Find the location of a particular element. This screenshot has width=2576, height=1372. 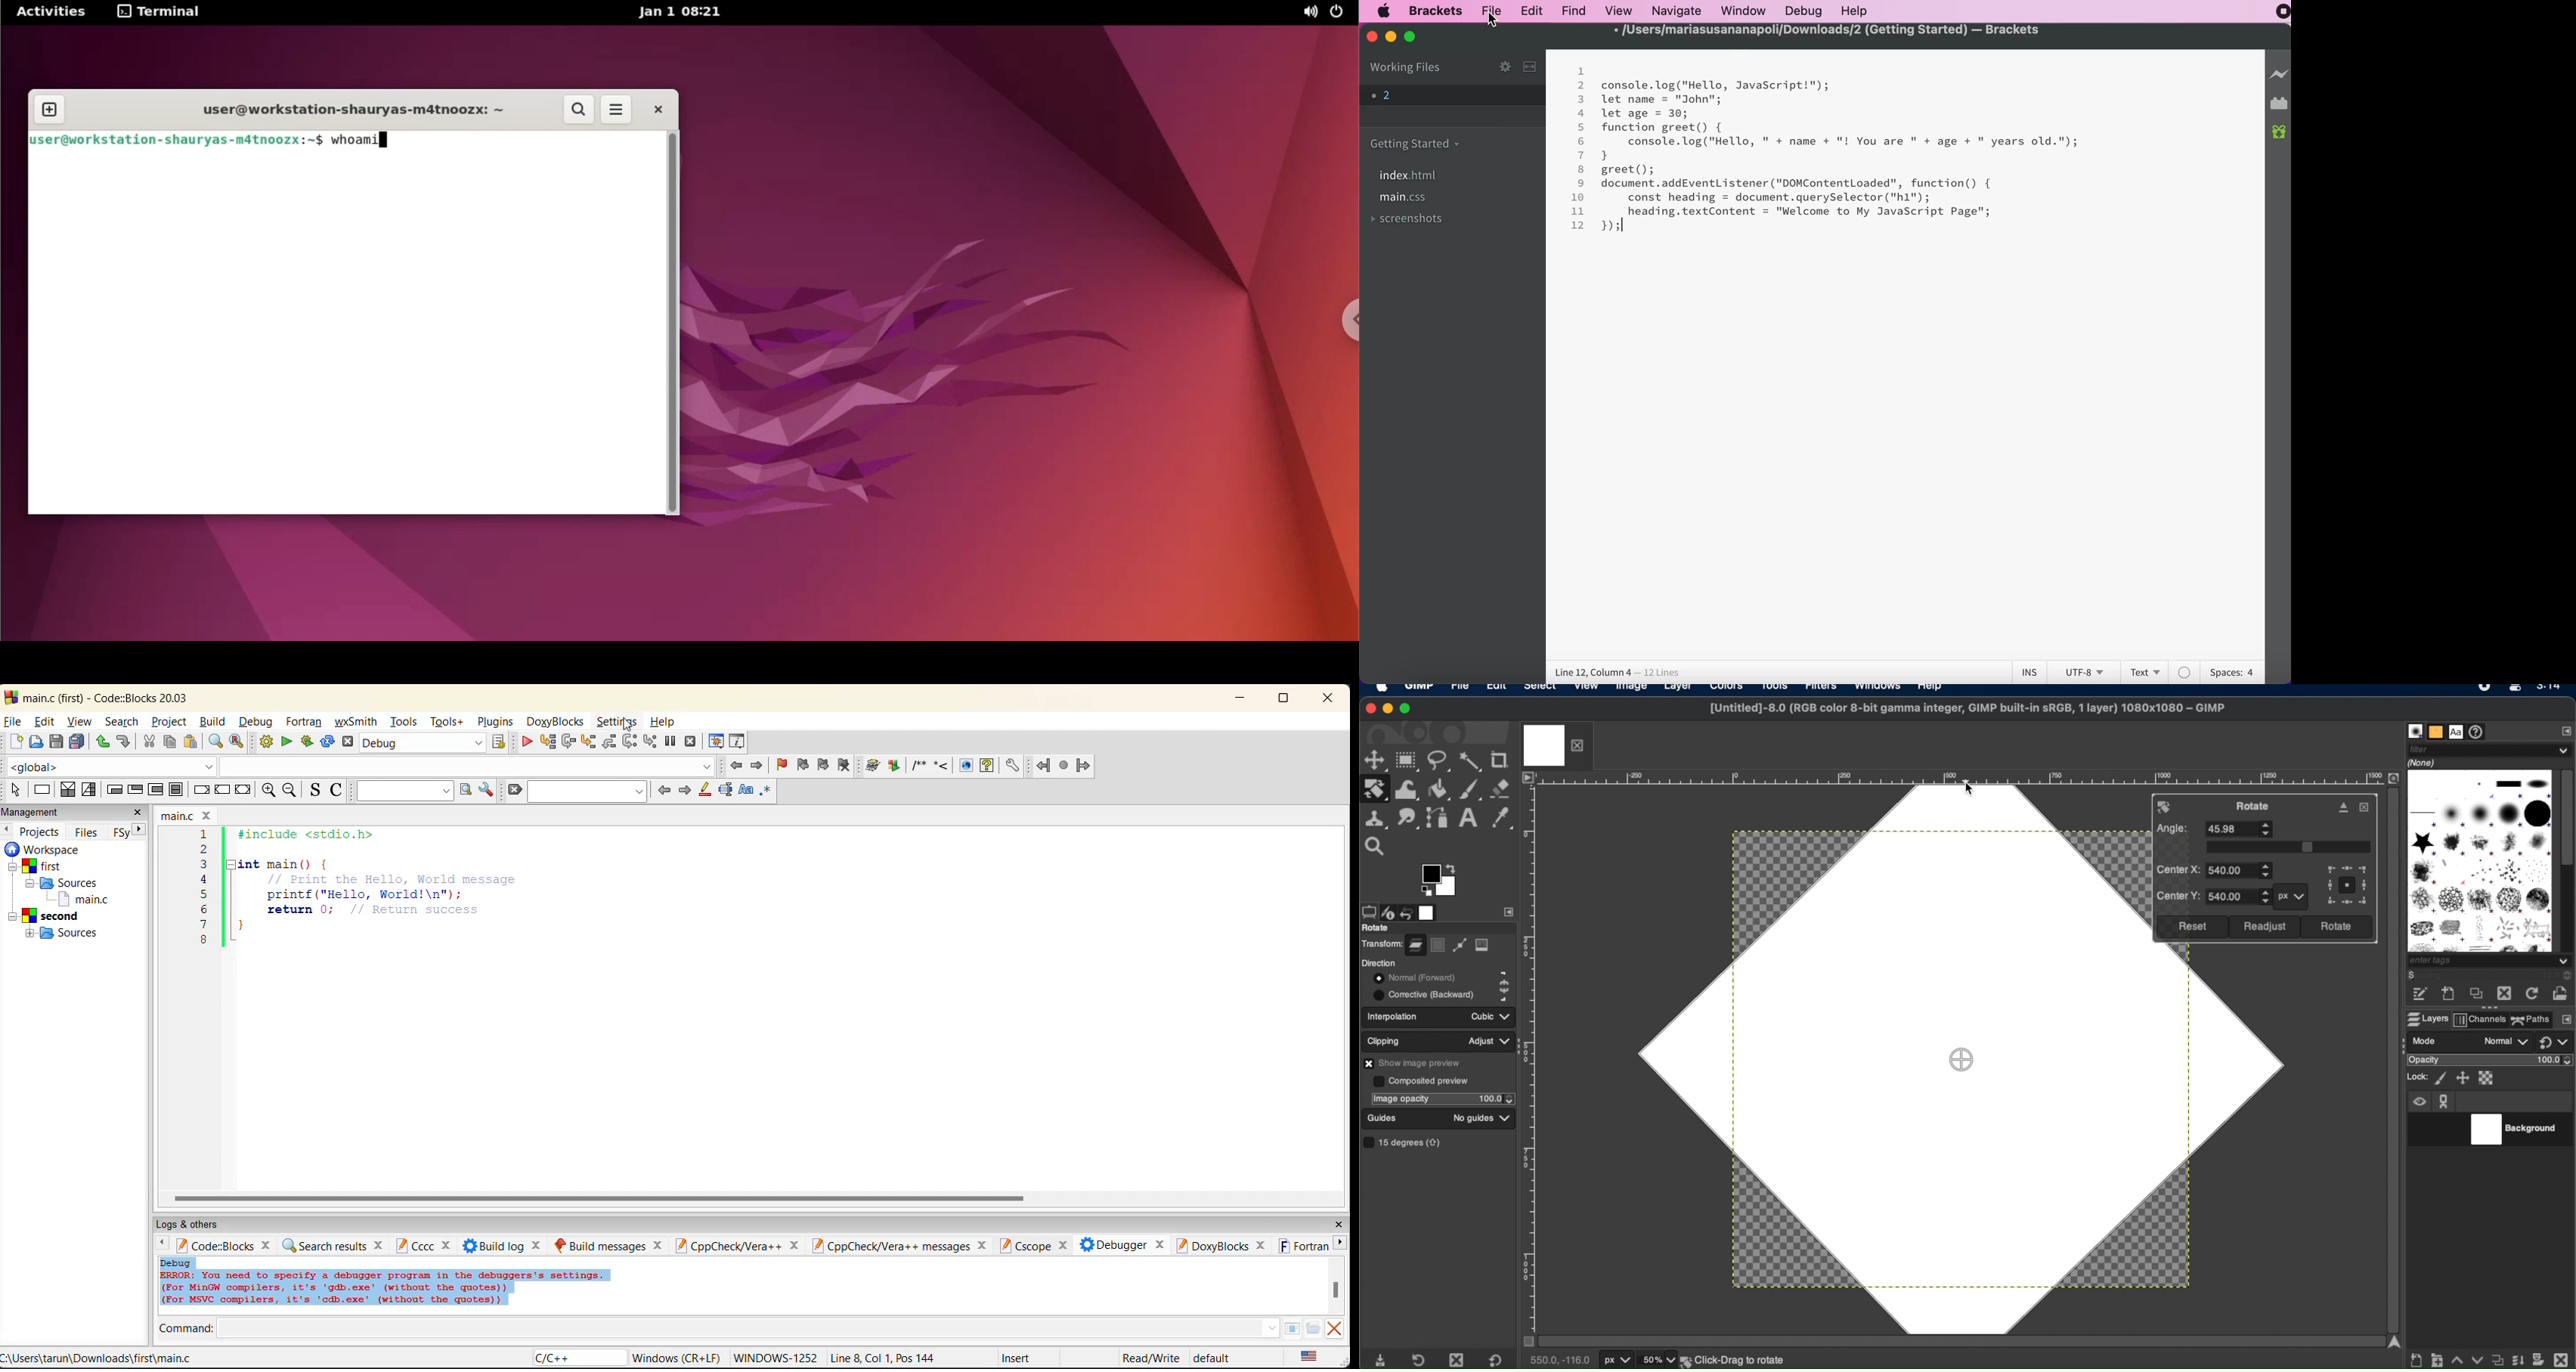

mac logo is located at coordinates (1386, 11).